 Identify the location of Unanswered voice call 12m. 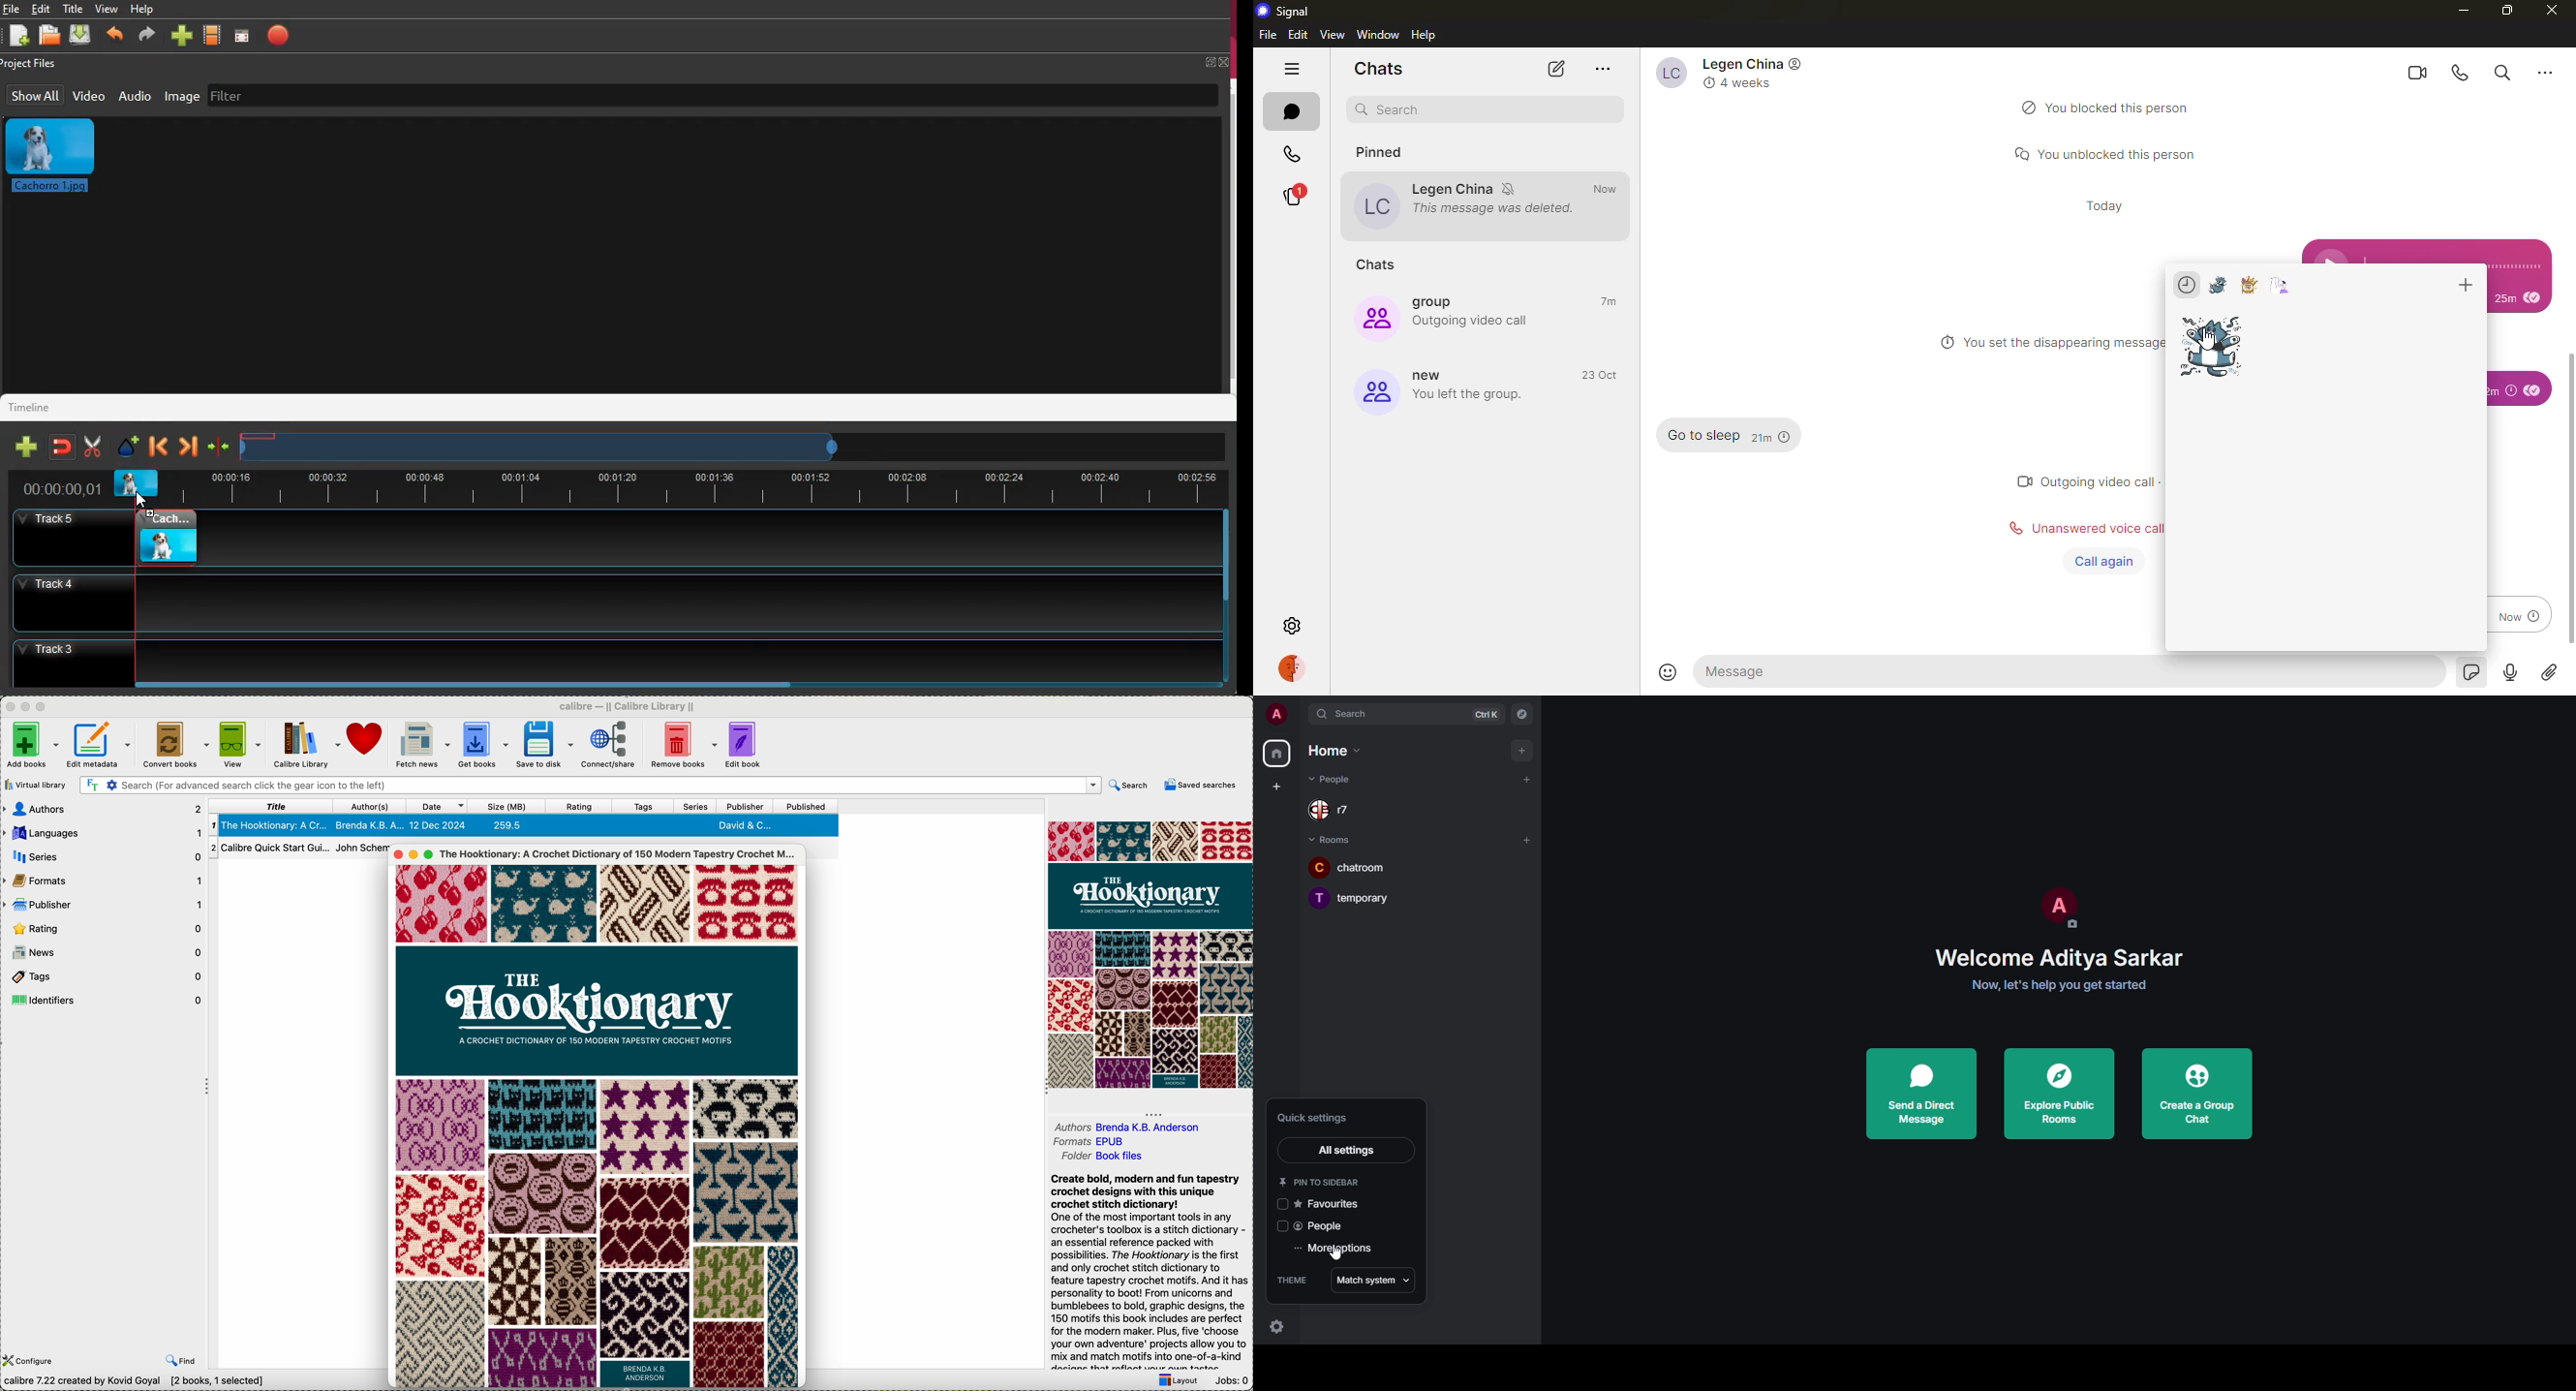
(2098, 525).